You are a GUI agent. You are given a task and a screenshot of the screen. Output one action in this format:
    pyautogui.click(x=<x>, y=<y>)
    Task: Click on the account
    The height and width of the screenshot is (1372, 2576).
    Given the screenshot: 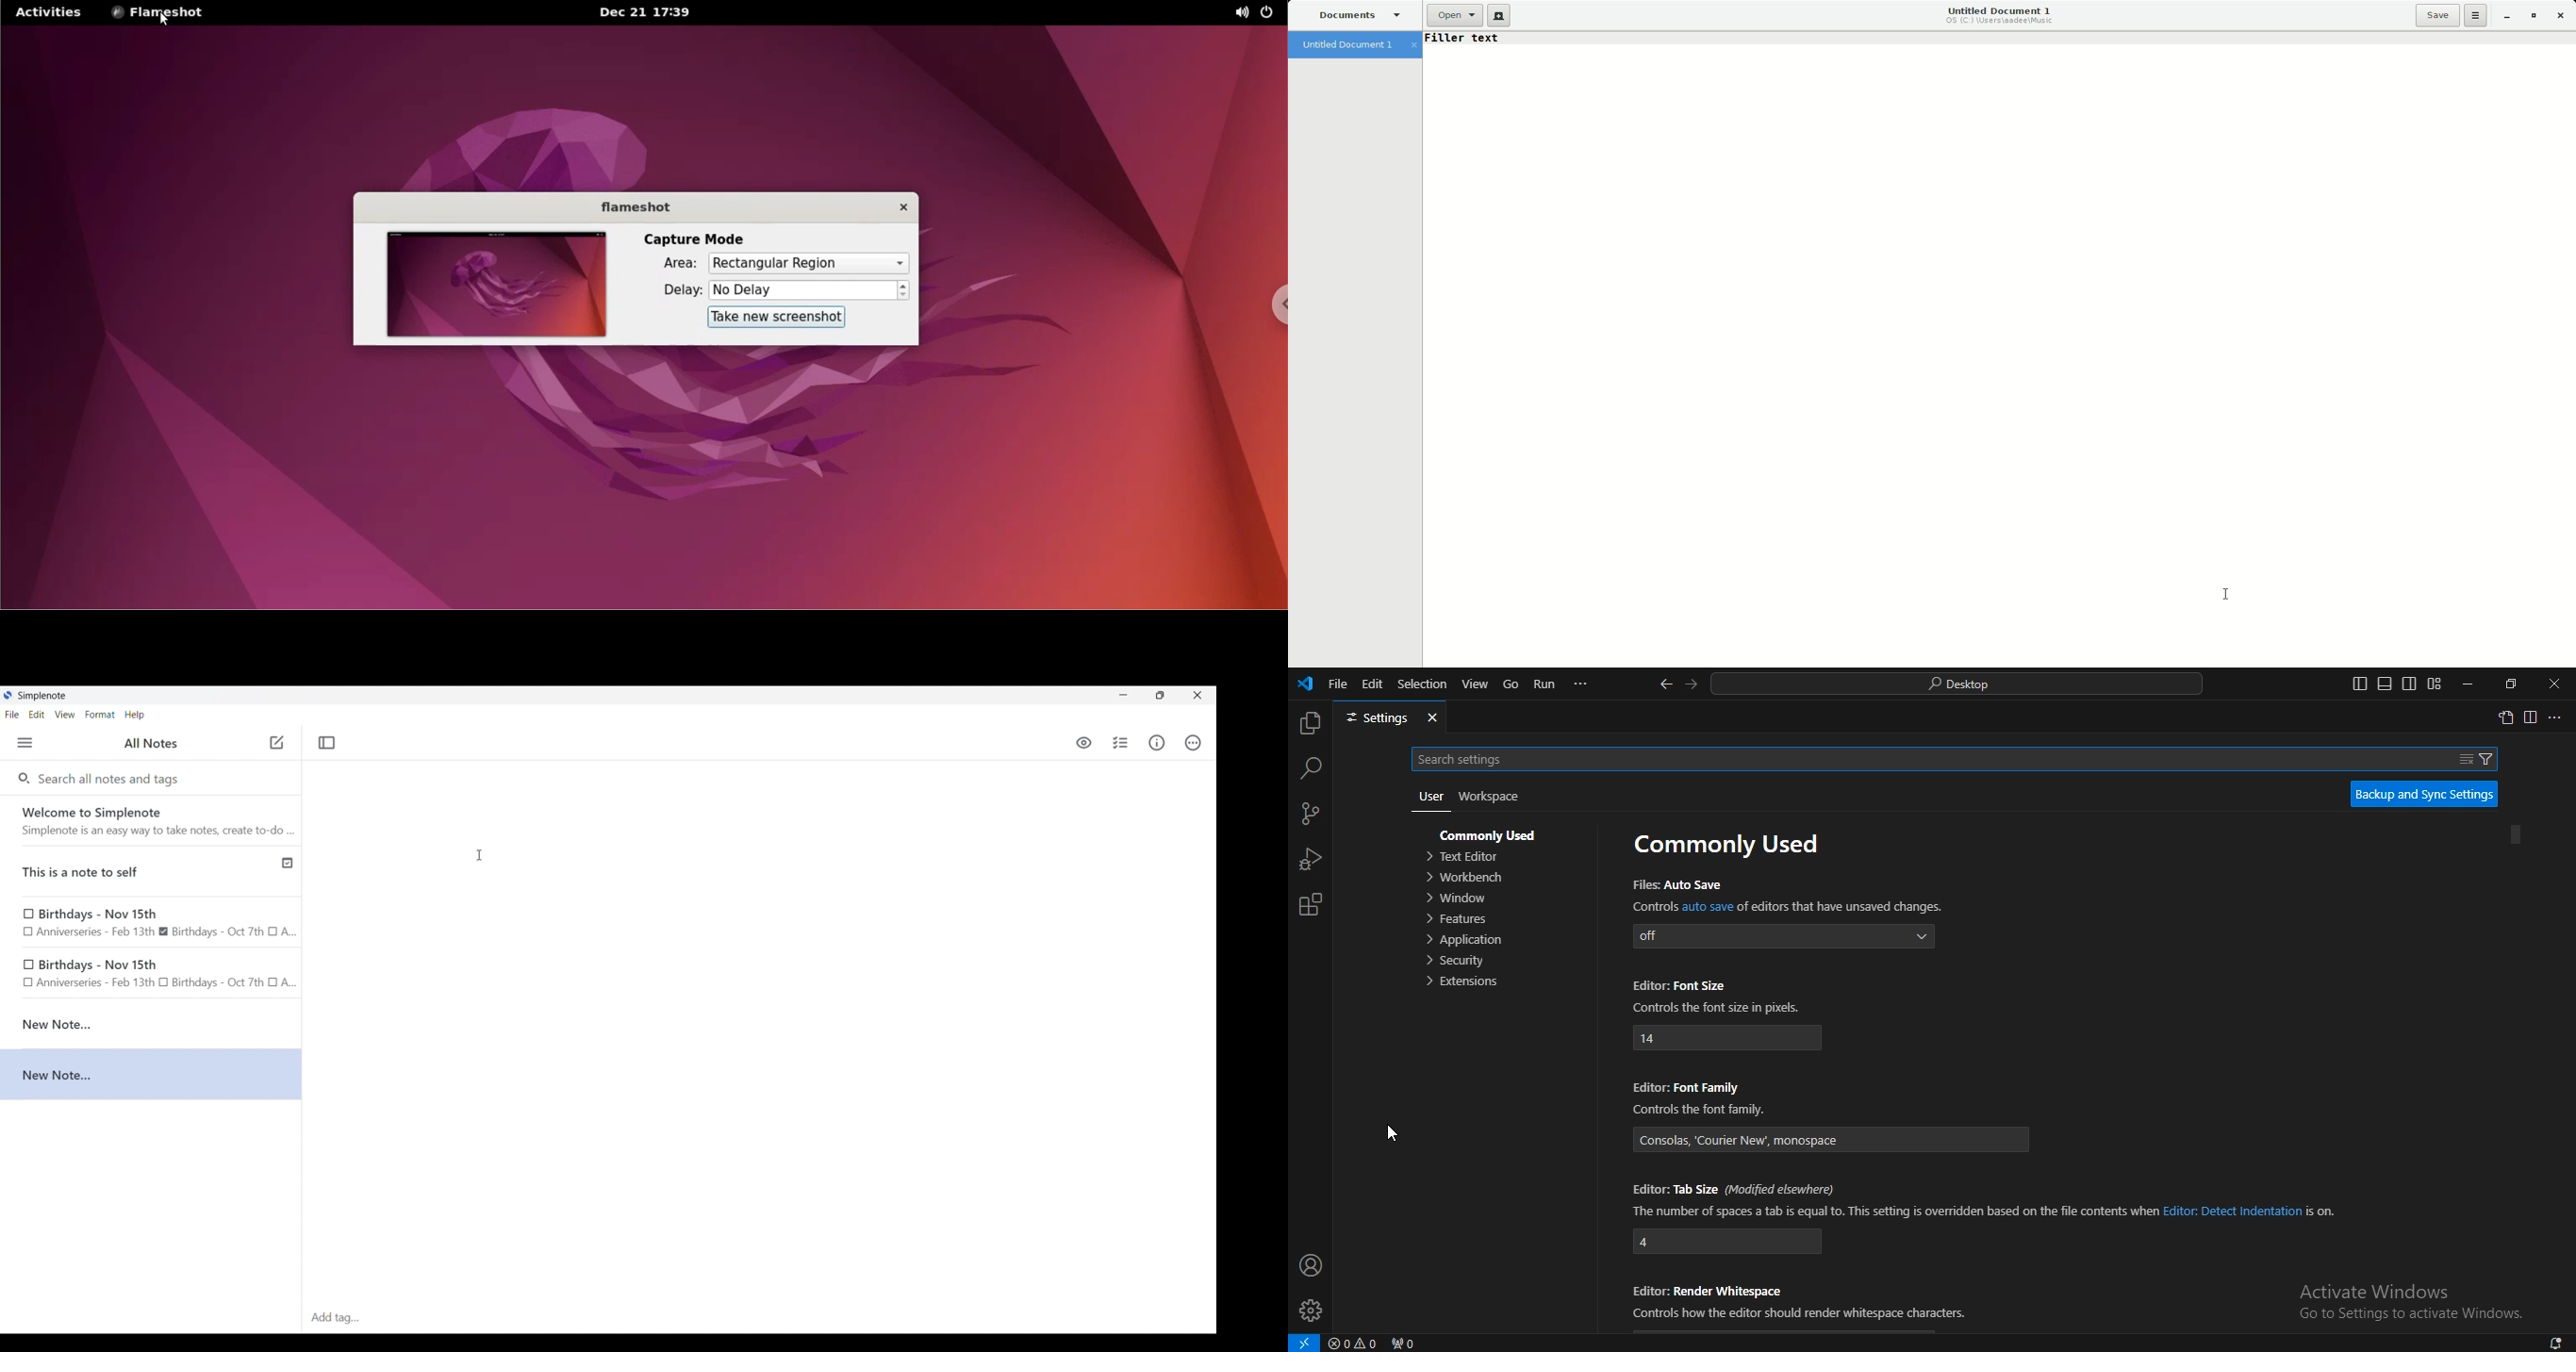 What is the action you would take?
    pyautogui.click(x=1310, y=1266)
    